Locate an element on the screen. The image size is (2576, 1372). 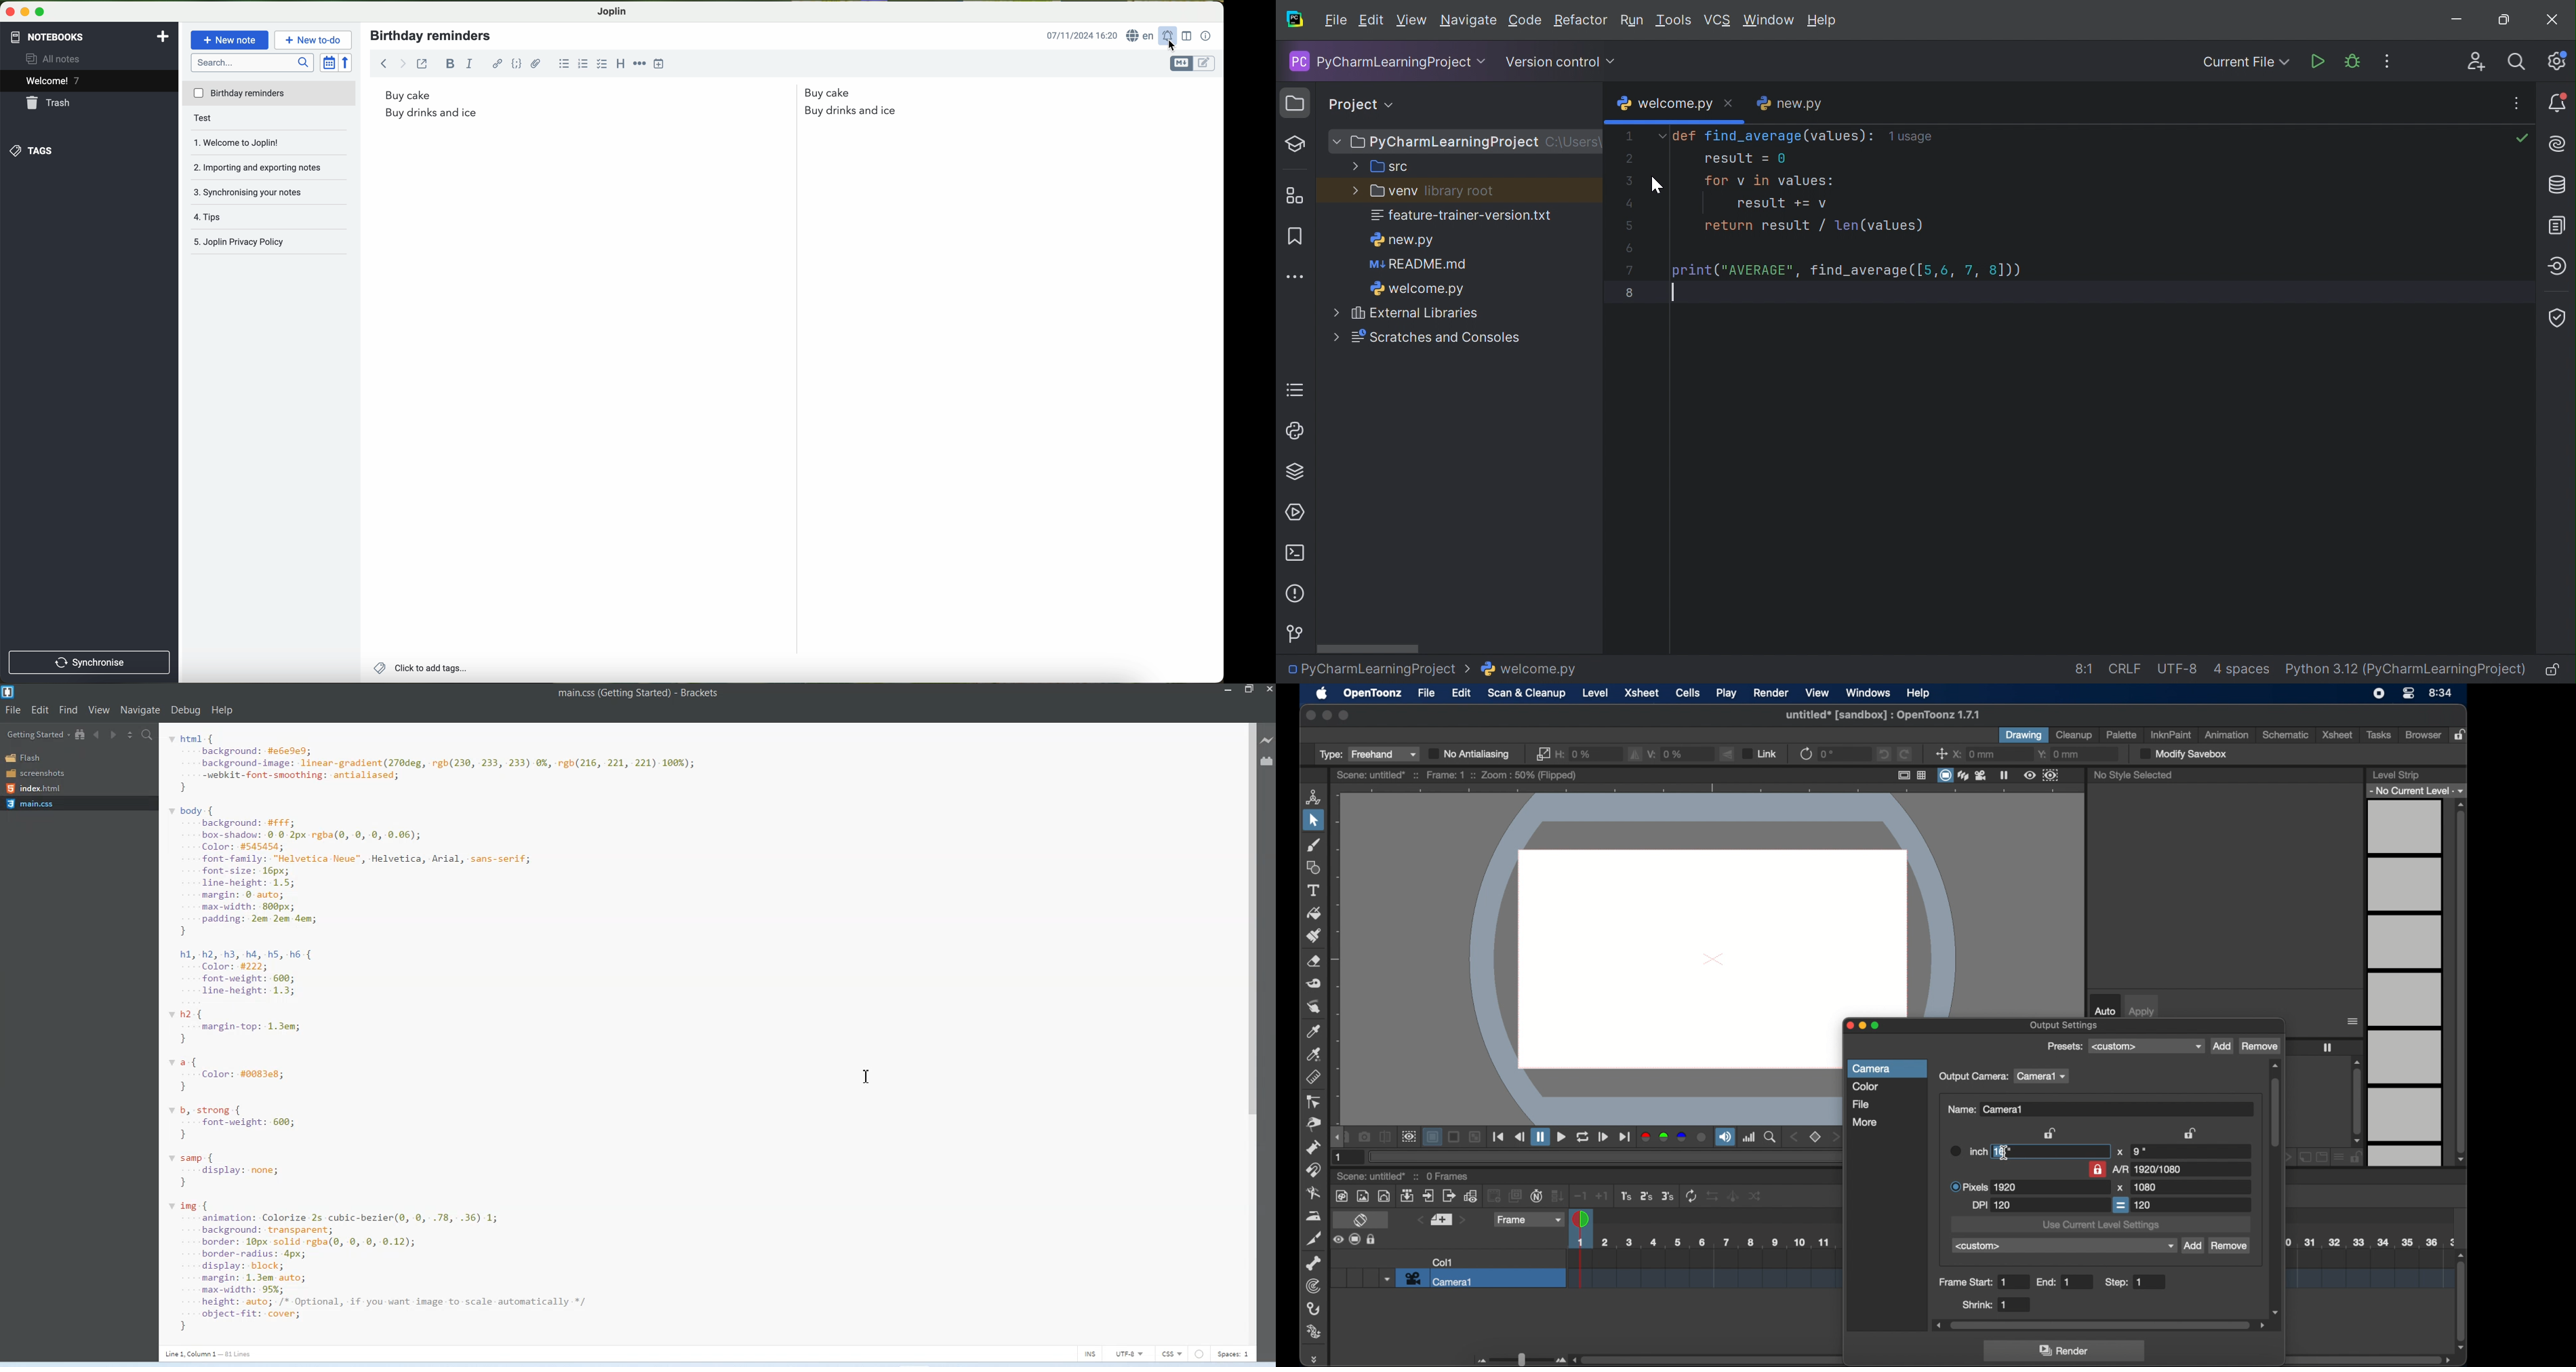
drawing is located at coordinates (2024, 735).